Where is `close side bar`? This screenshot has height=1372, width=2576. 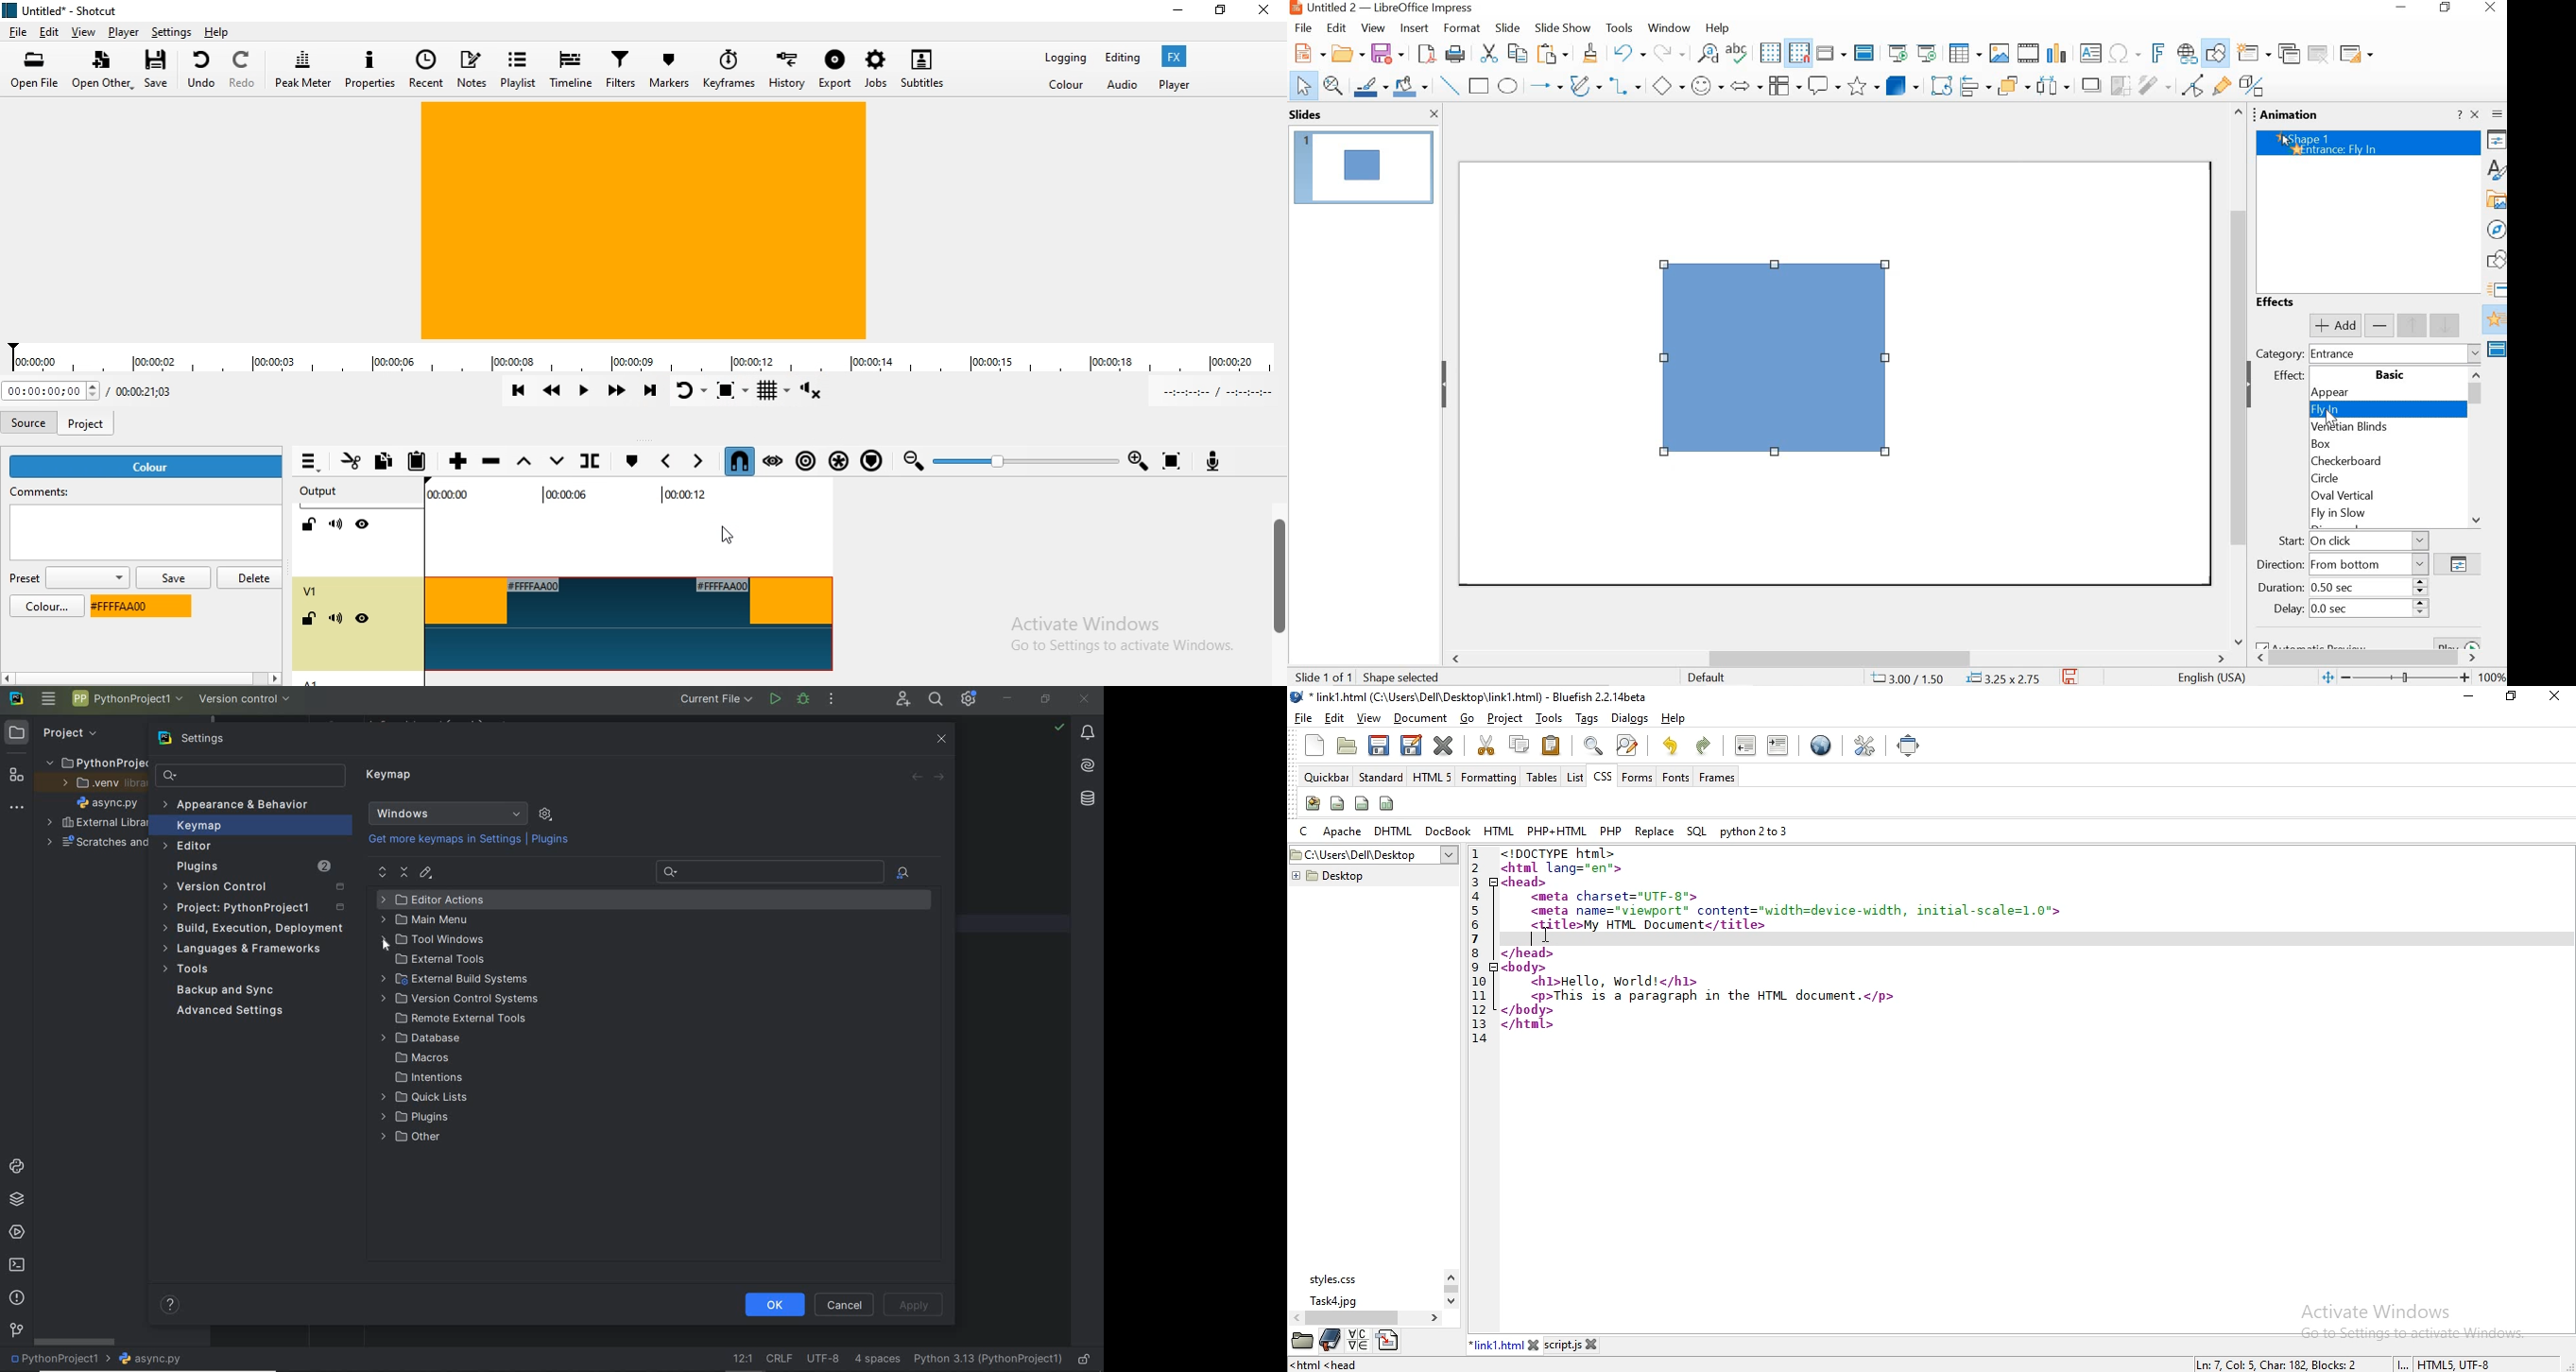
close side bar is located at coordinates (2475, 114).